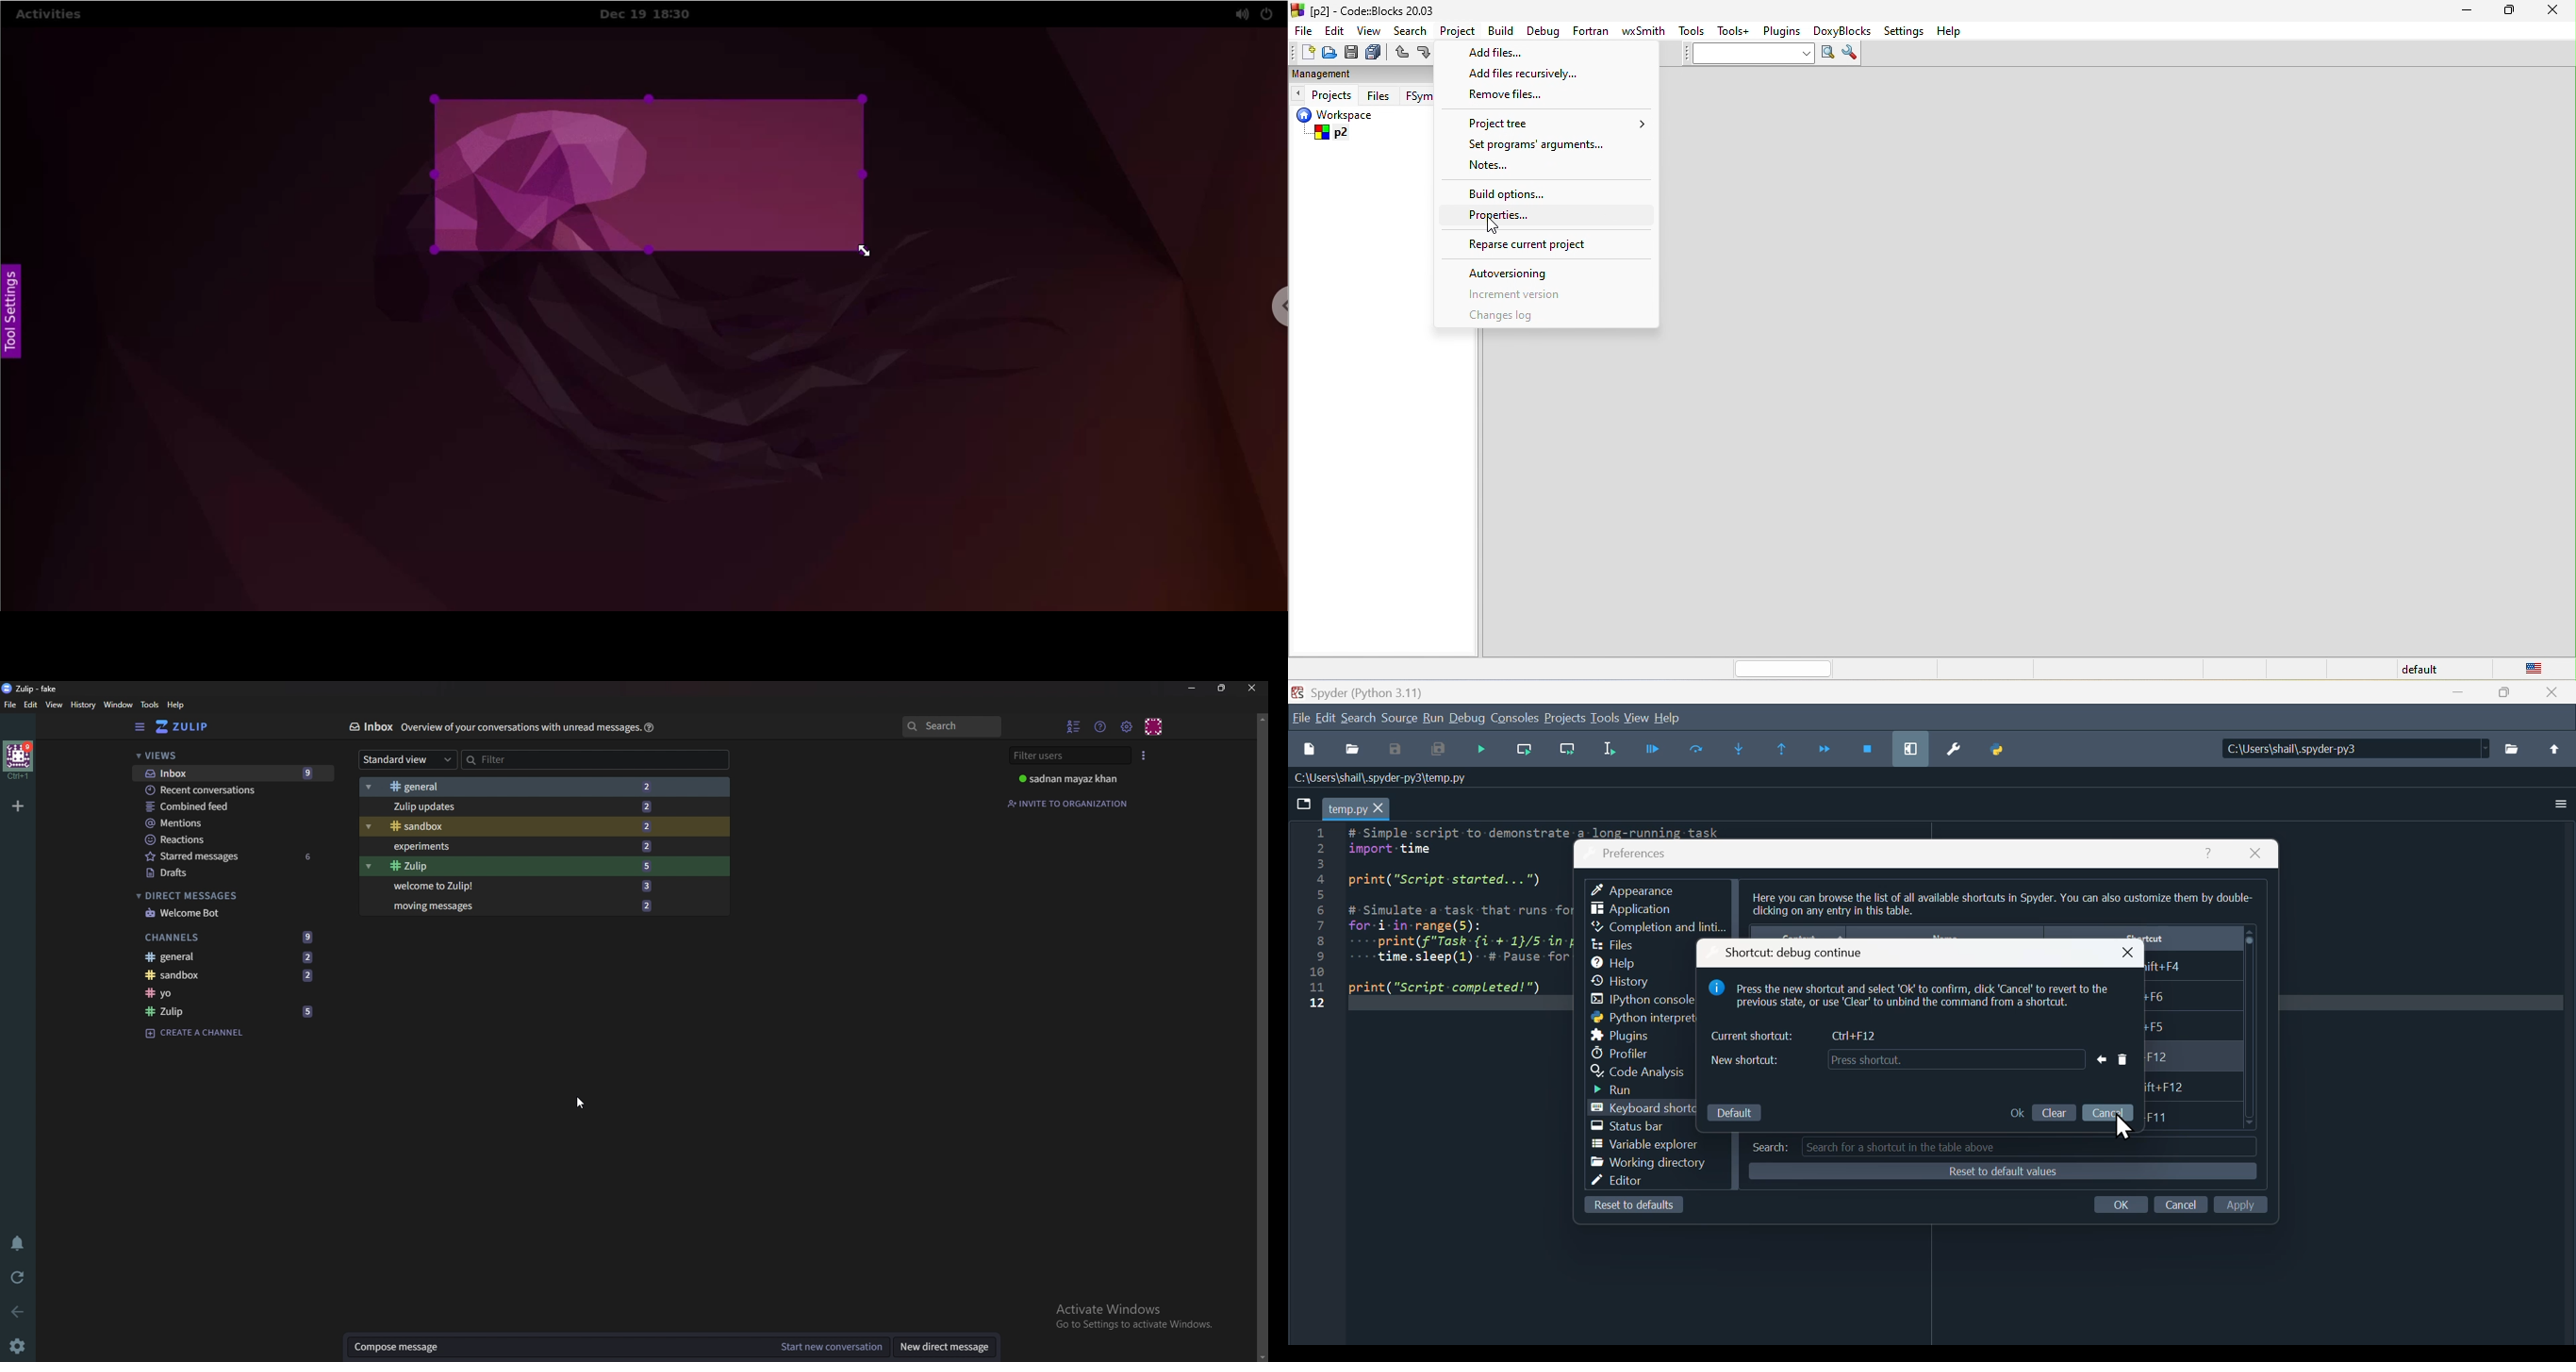 This screenshot has height=1372, width=2576. What do you see at coordinates (1633, 1072) in the screenshot?
I see `Code analysis` at bounding box center [1633, 1072].